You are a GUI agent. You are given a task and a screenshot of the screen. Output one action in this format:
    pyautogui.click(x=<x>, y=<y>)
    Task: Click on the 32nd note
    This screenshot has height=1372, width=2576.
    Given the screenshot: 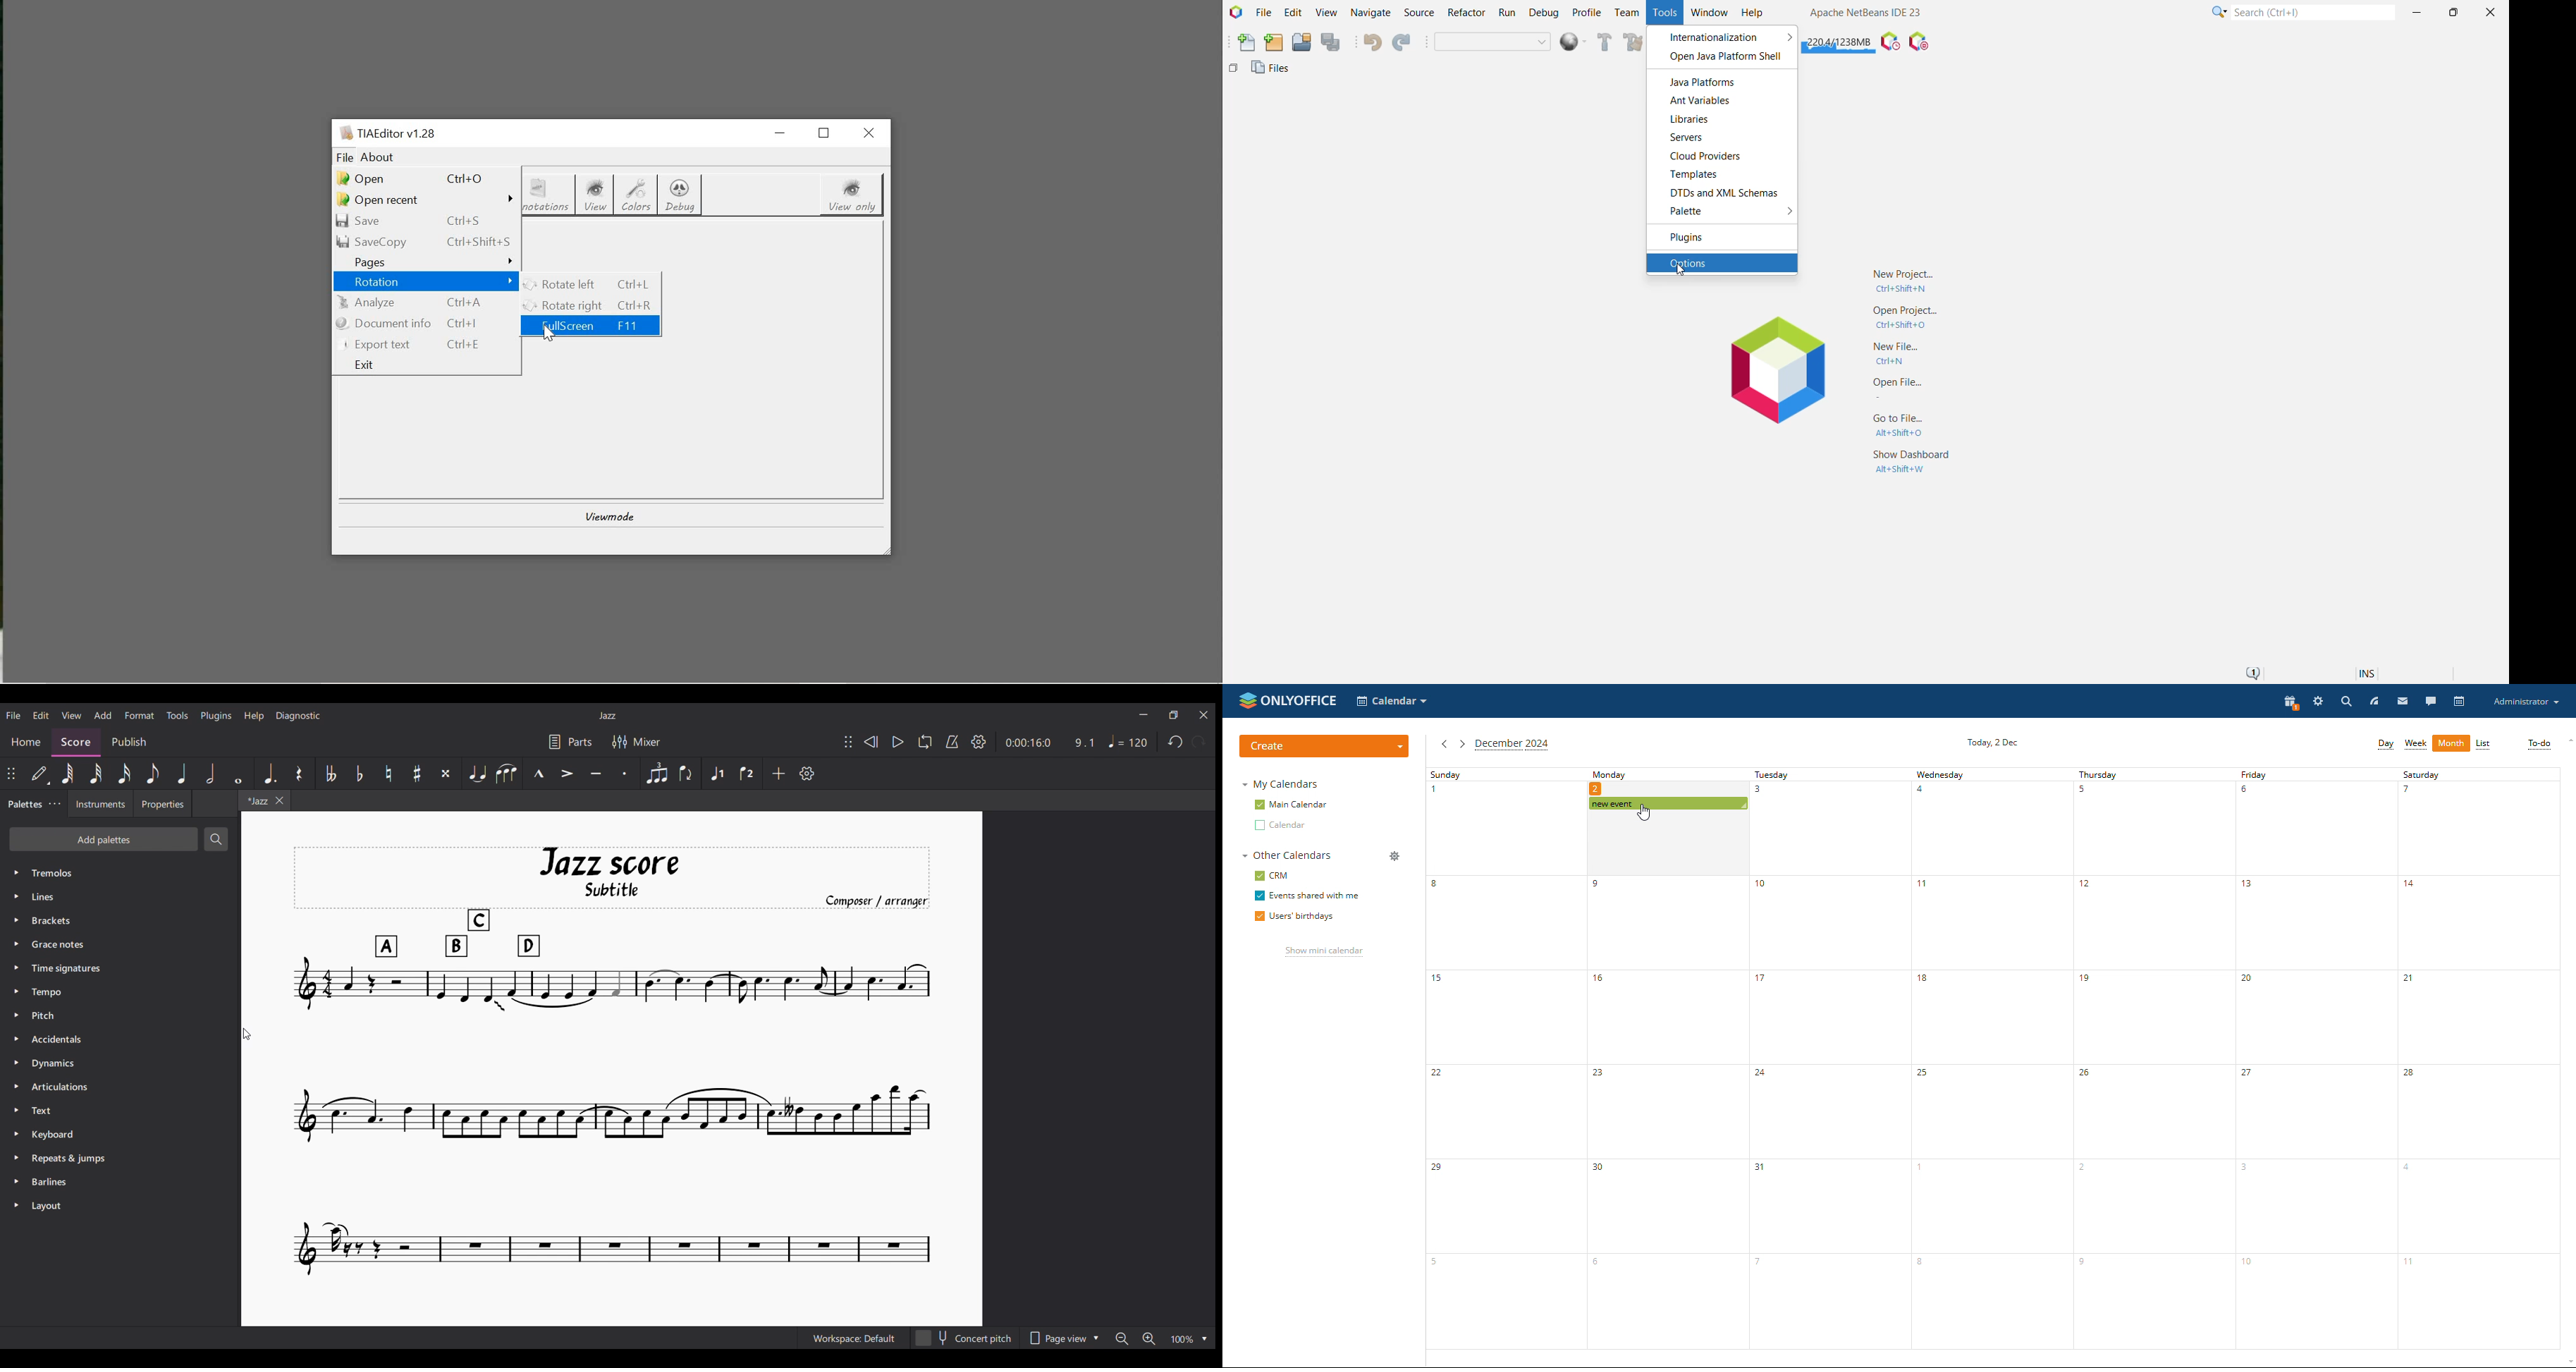 What is the action you would take?
    pyautogui.click(x=96, y=773)
    